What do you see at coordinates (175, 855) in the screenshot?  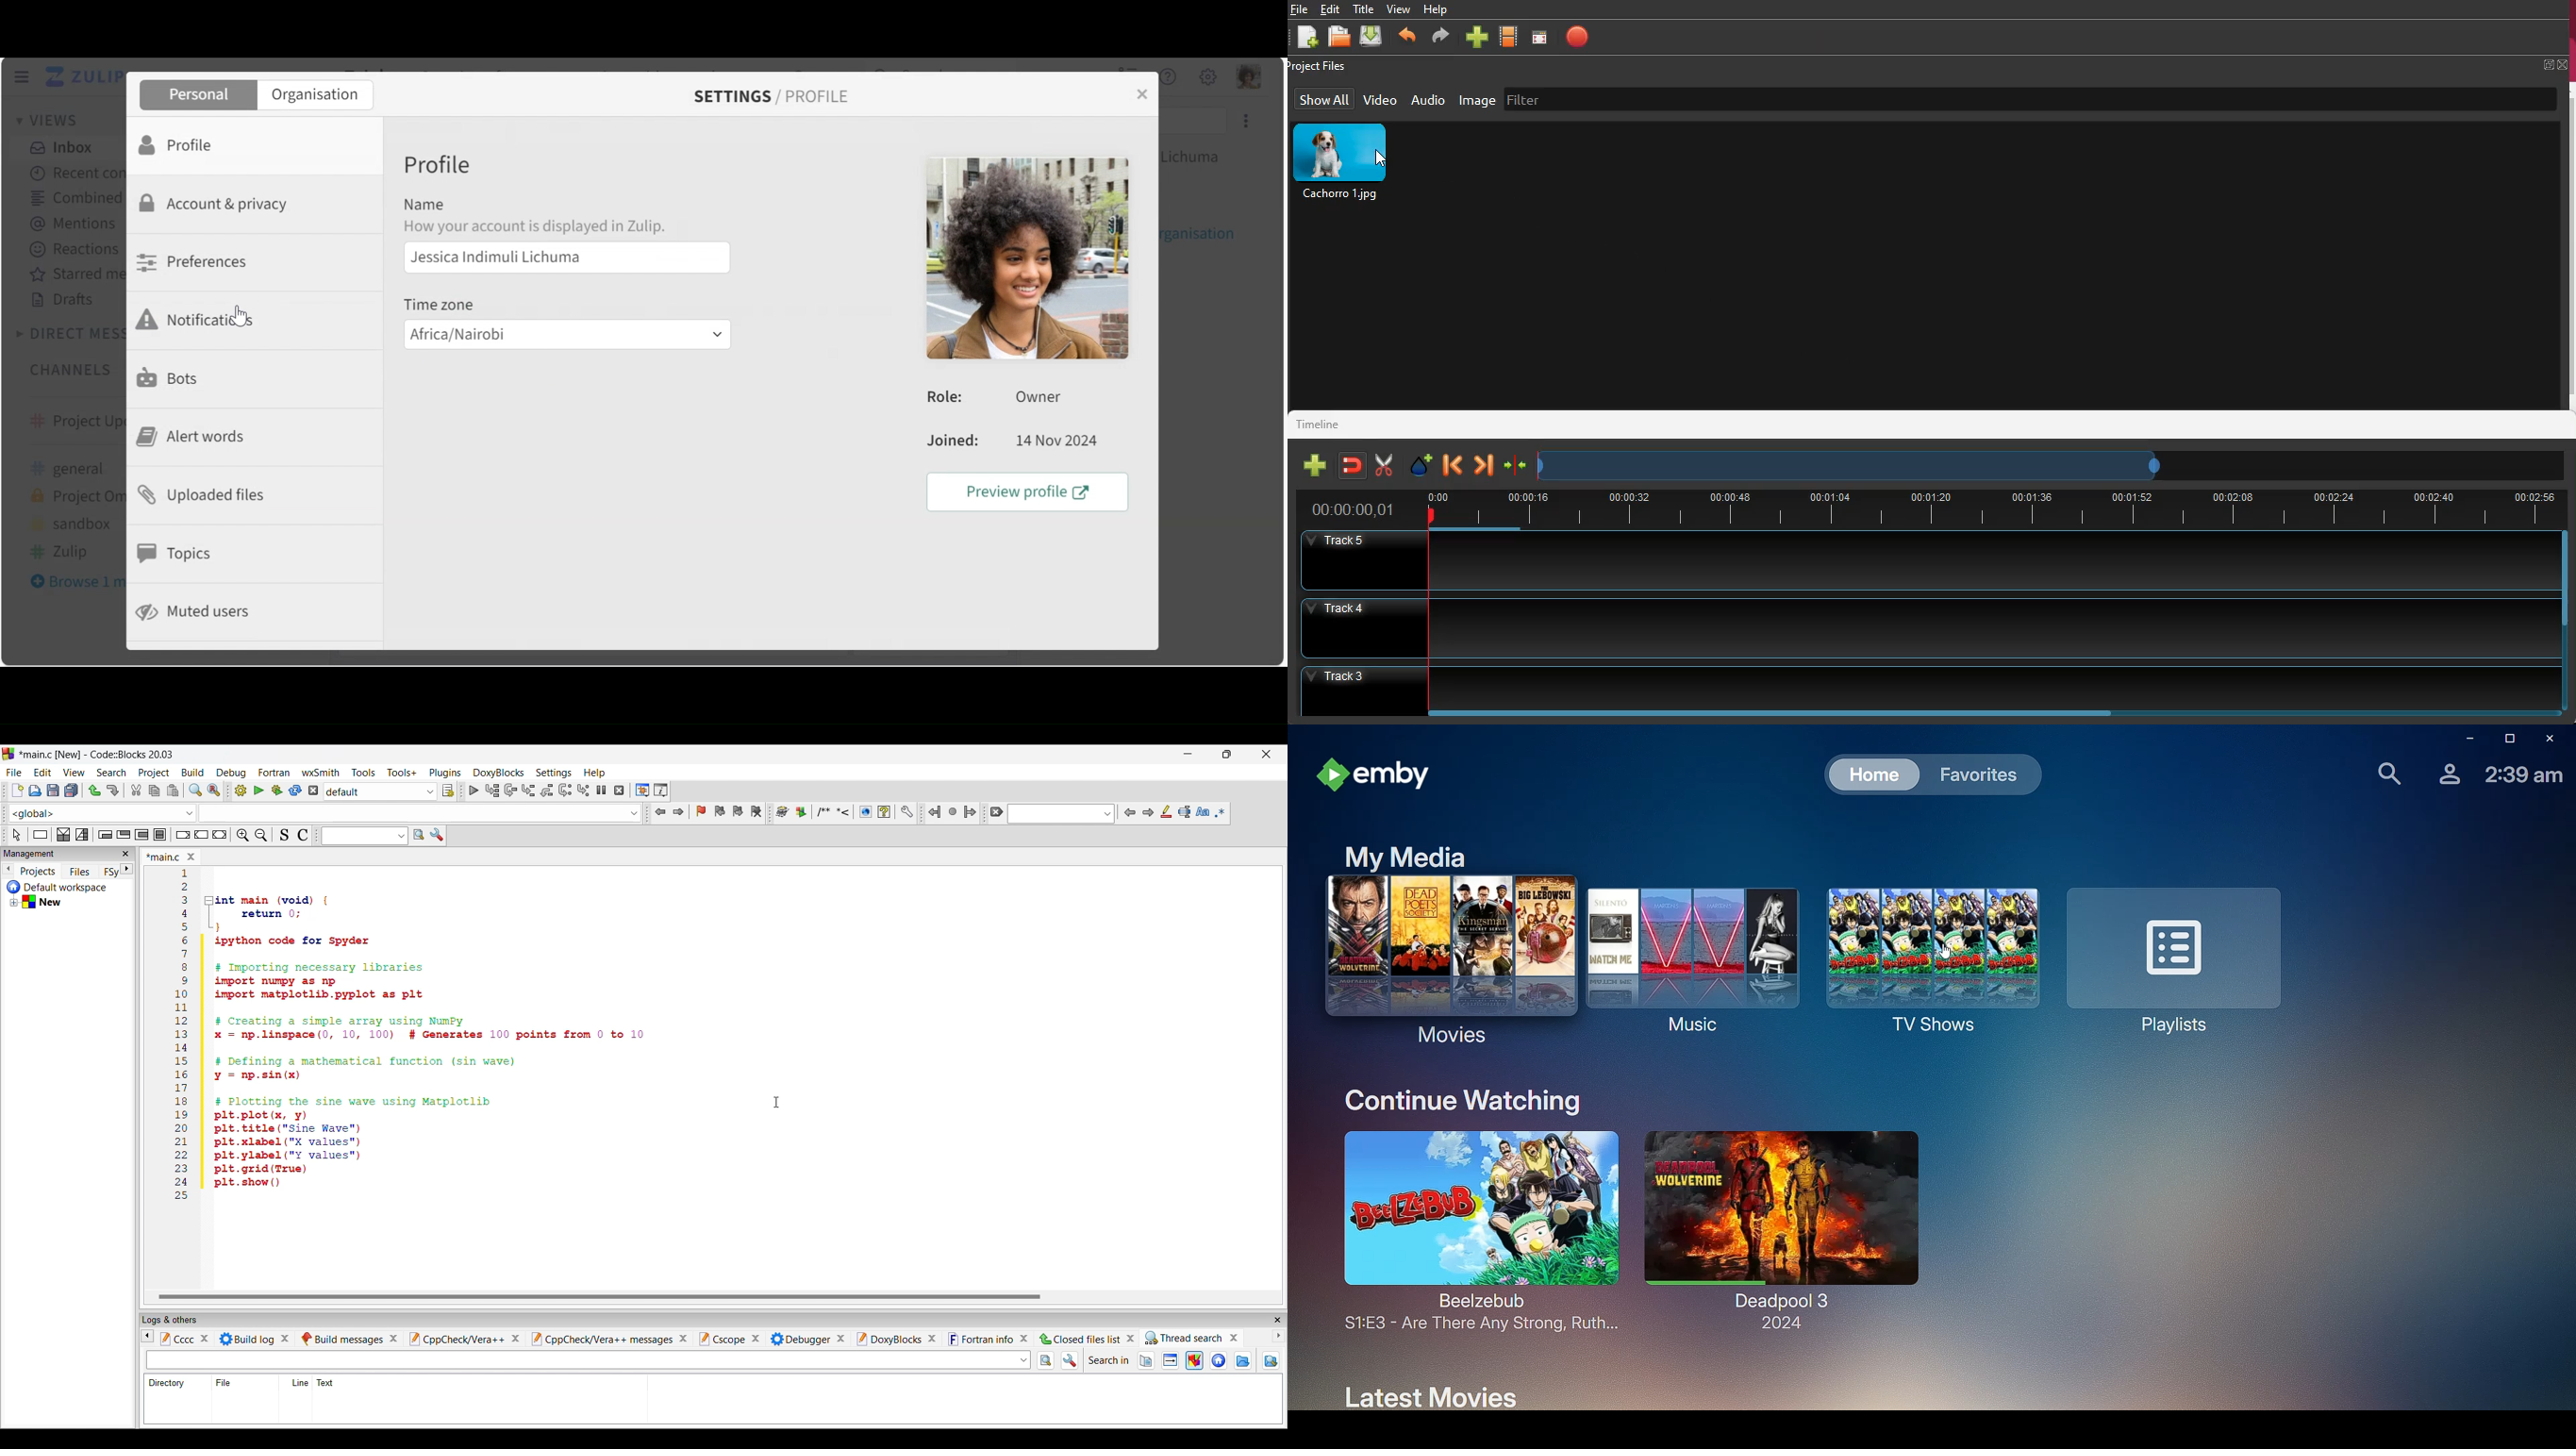 I see `main.c` at bounding box center [175, 855].